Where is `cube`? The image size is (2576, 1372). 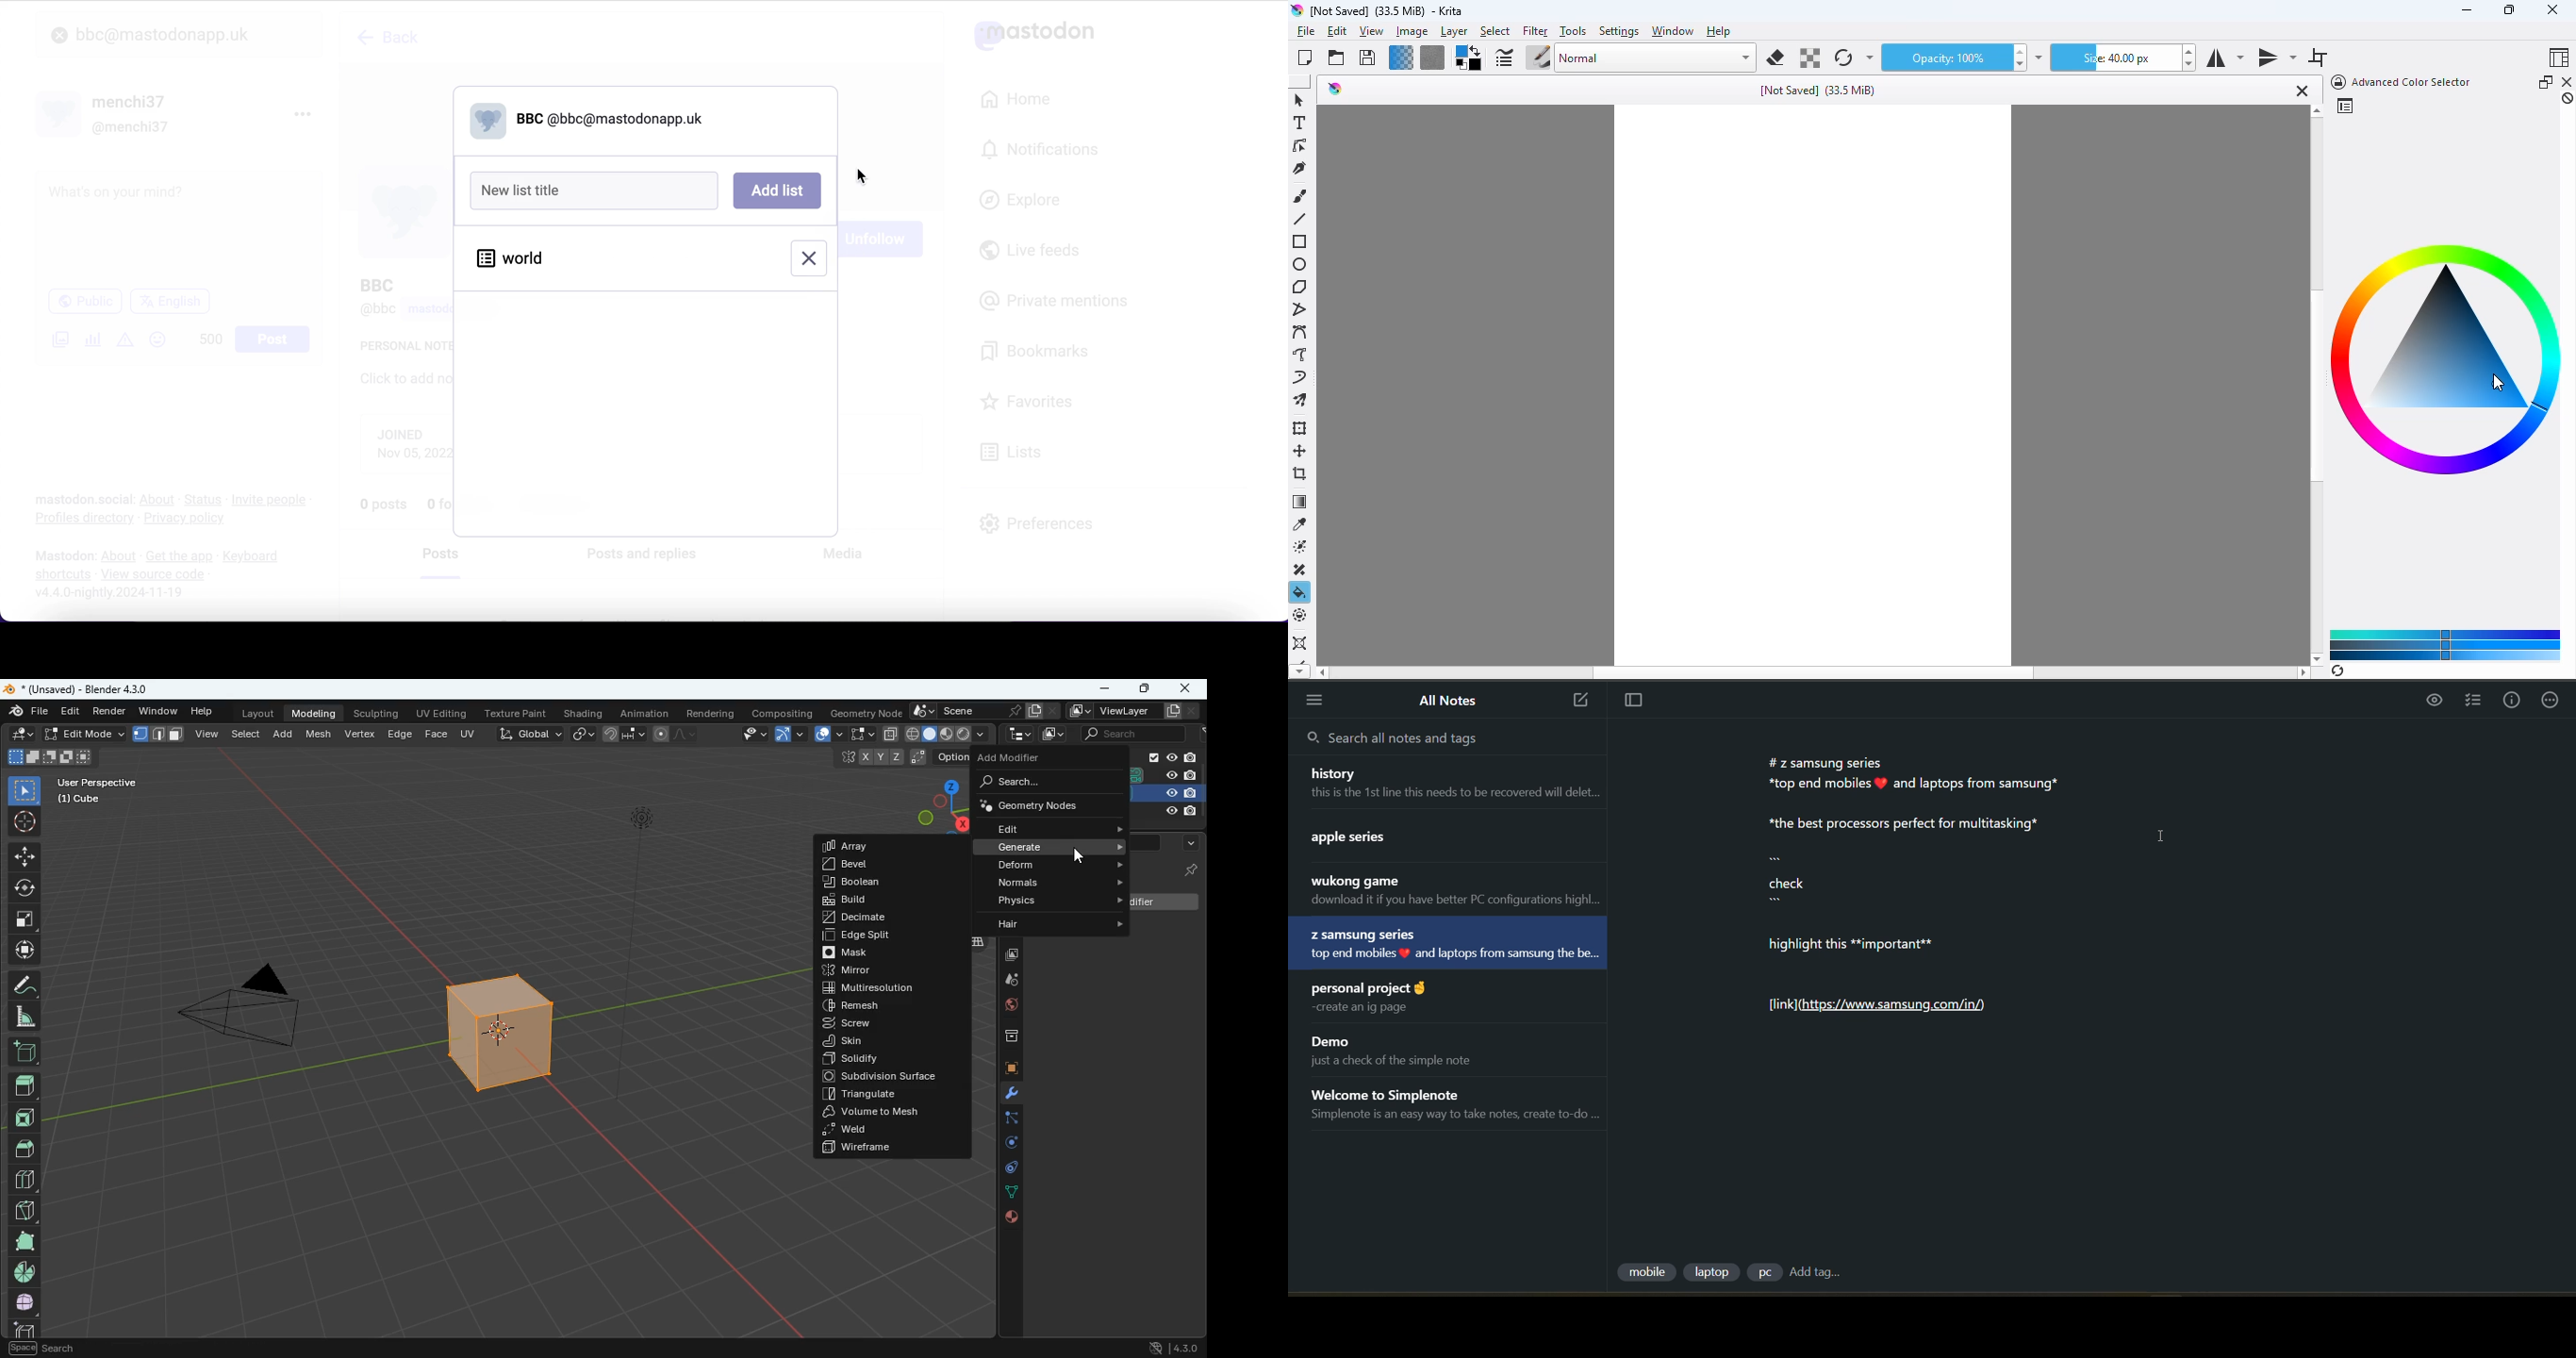
cube is located at coordinates (1169, 793).